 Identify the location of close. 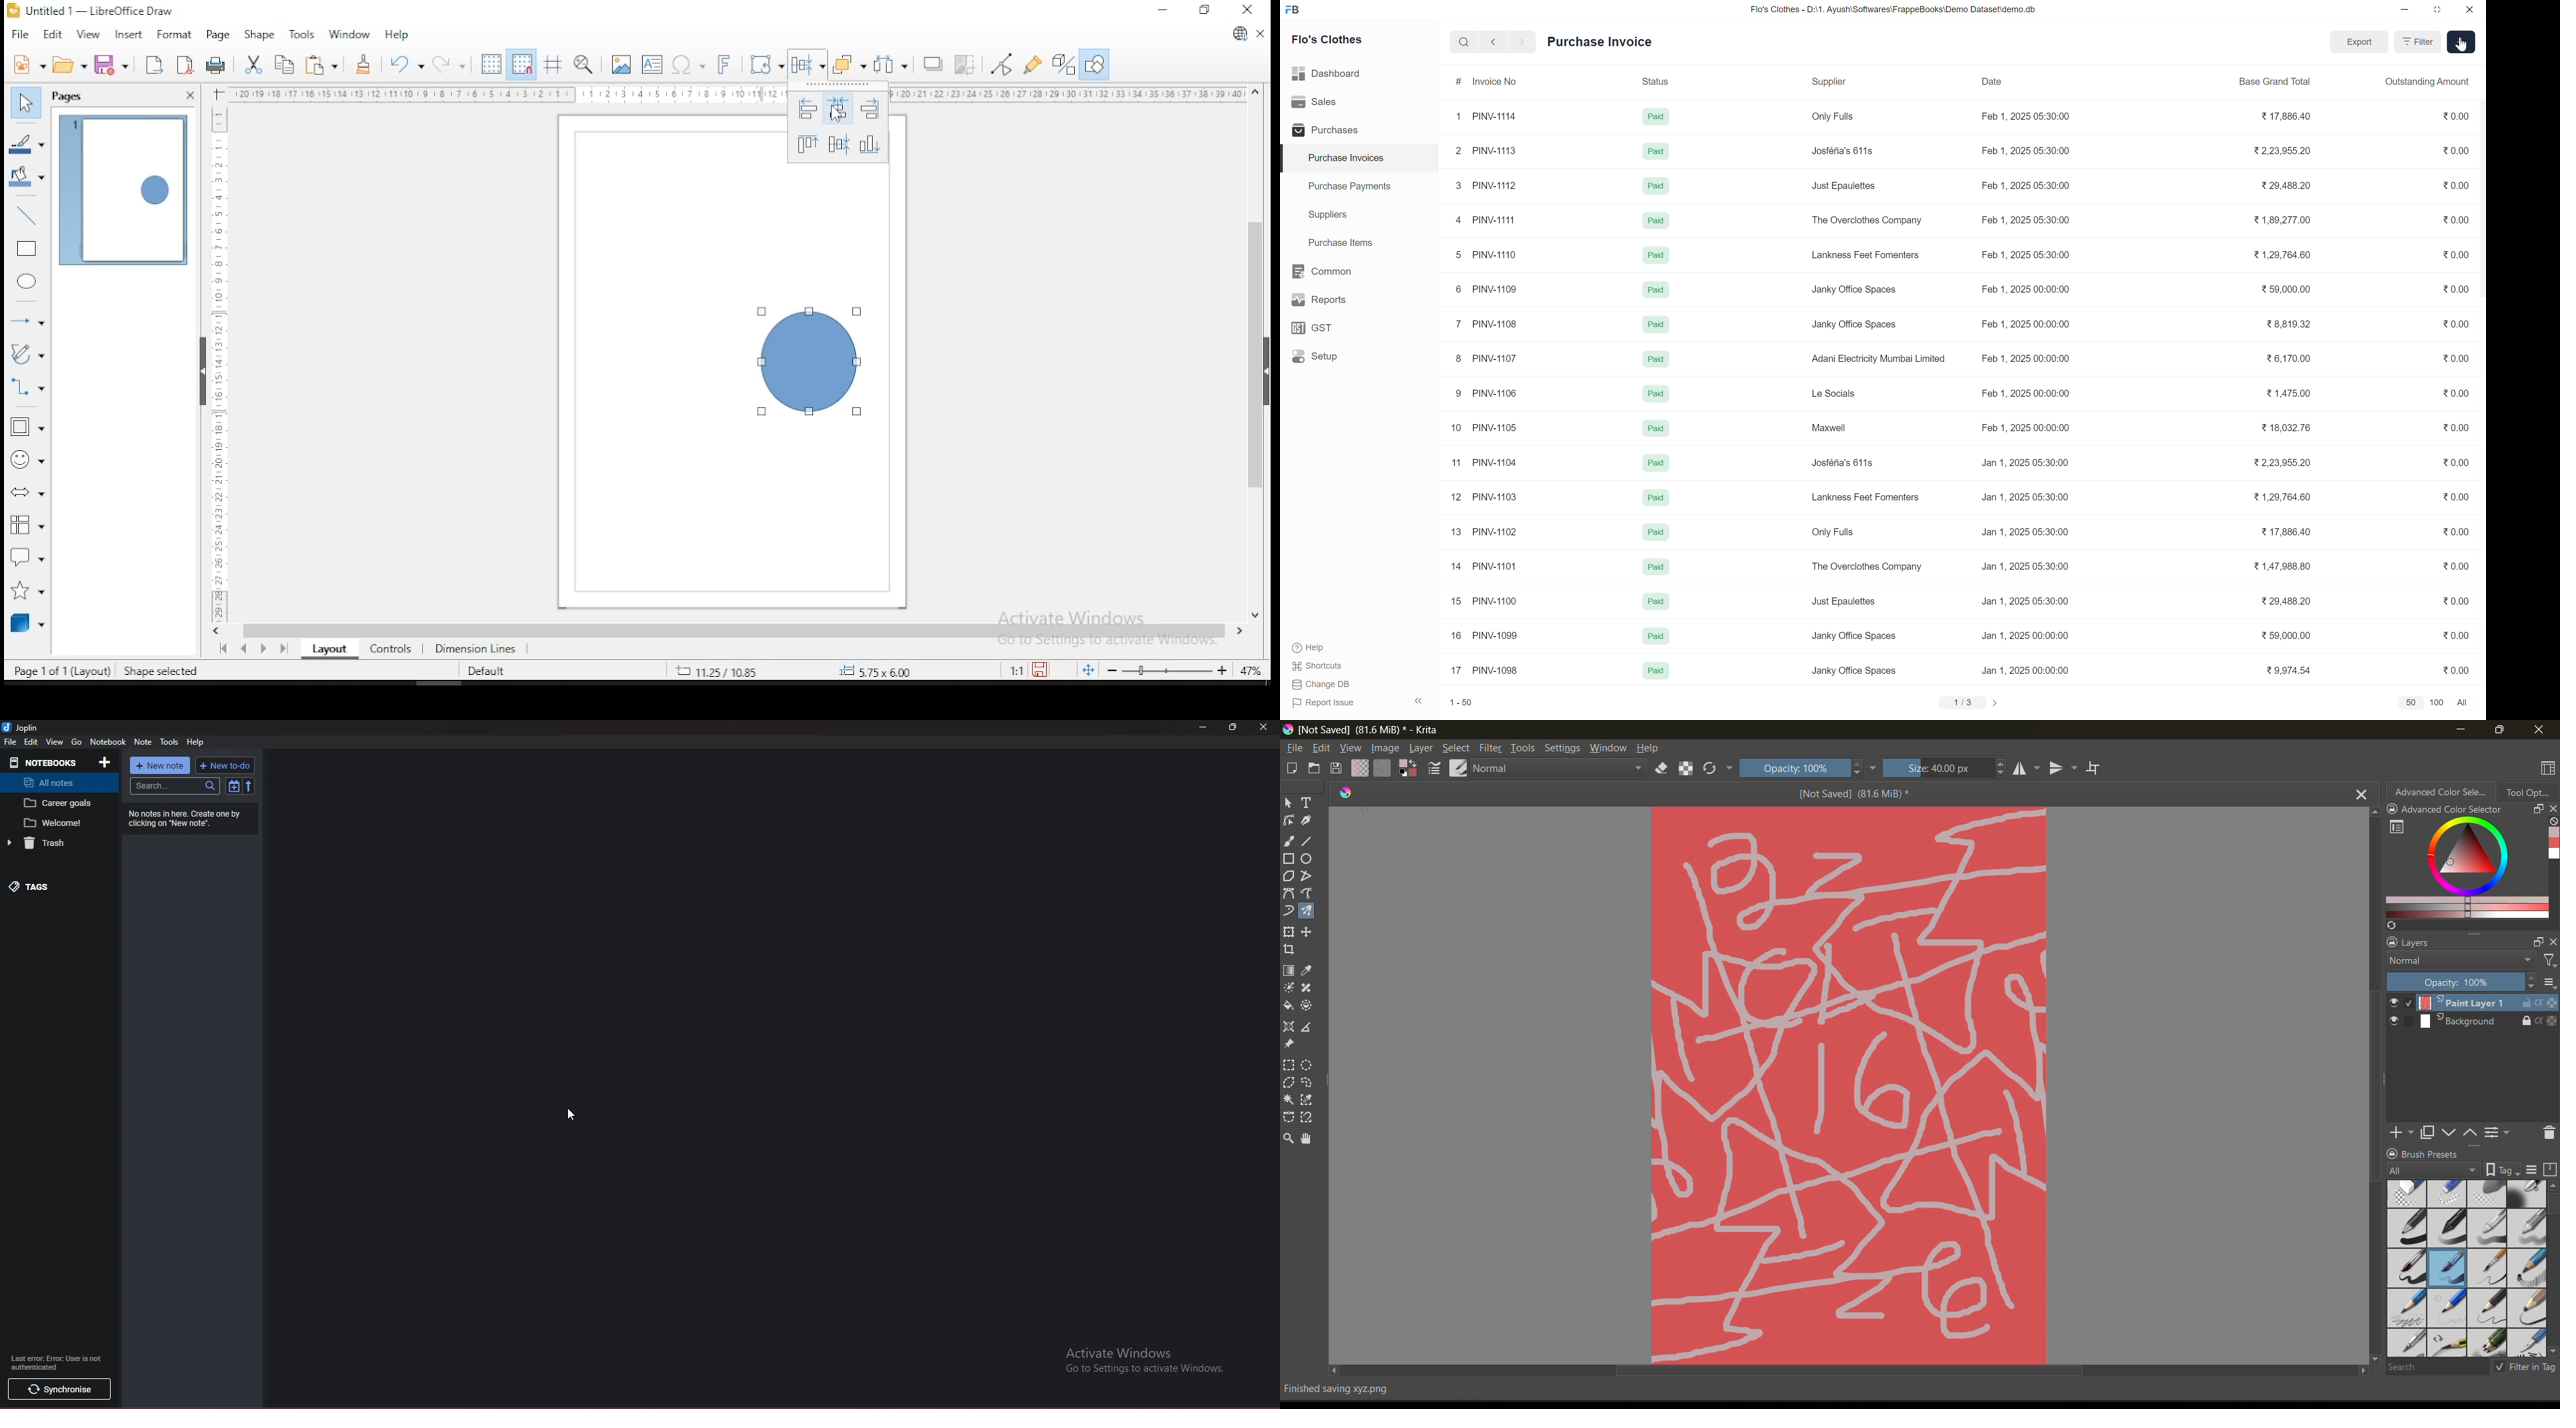
(1265, 727).